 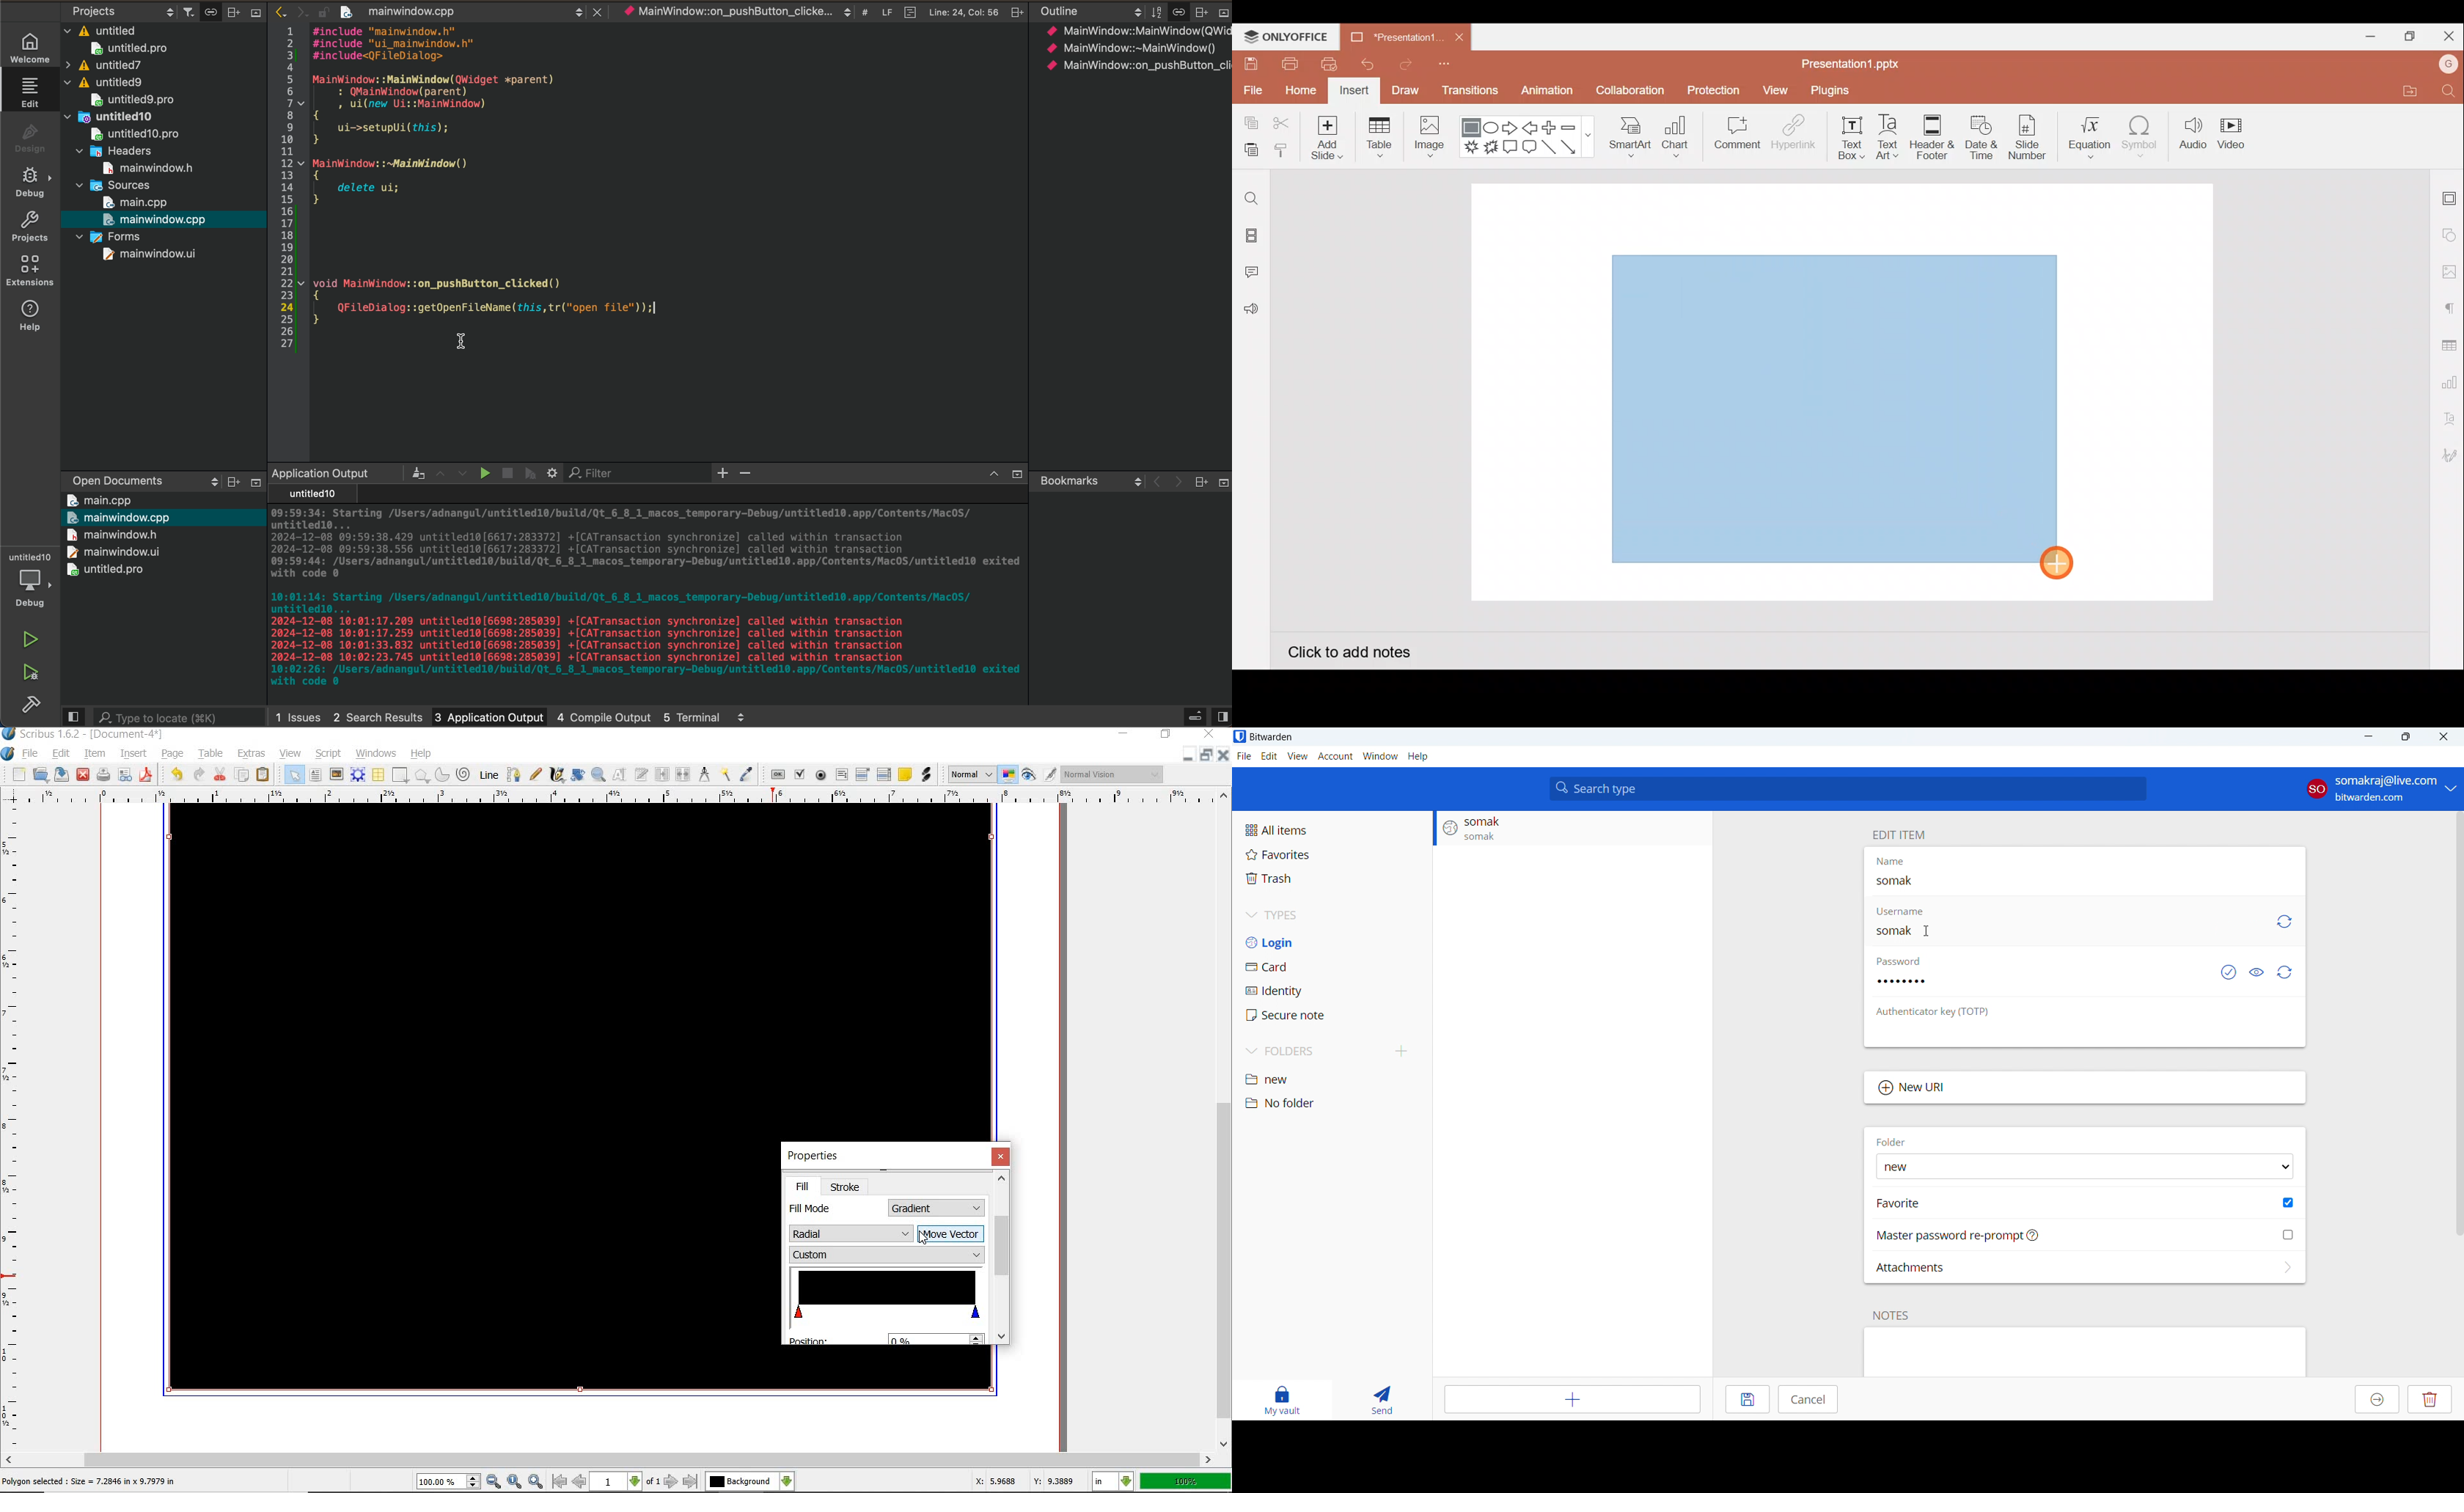 I want to click on main.cpp, so click(x=100, y=500).